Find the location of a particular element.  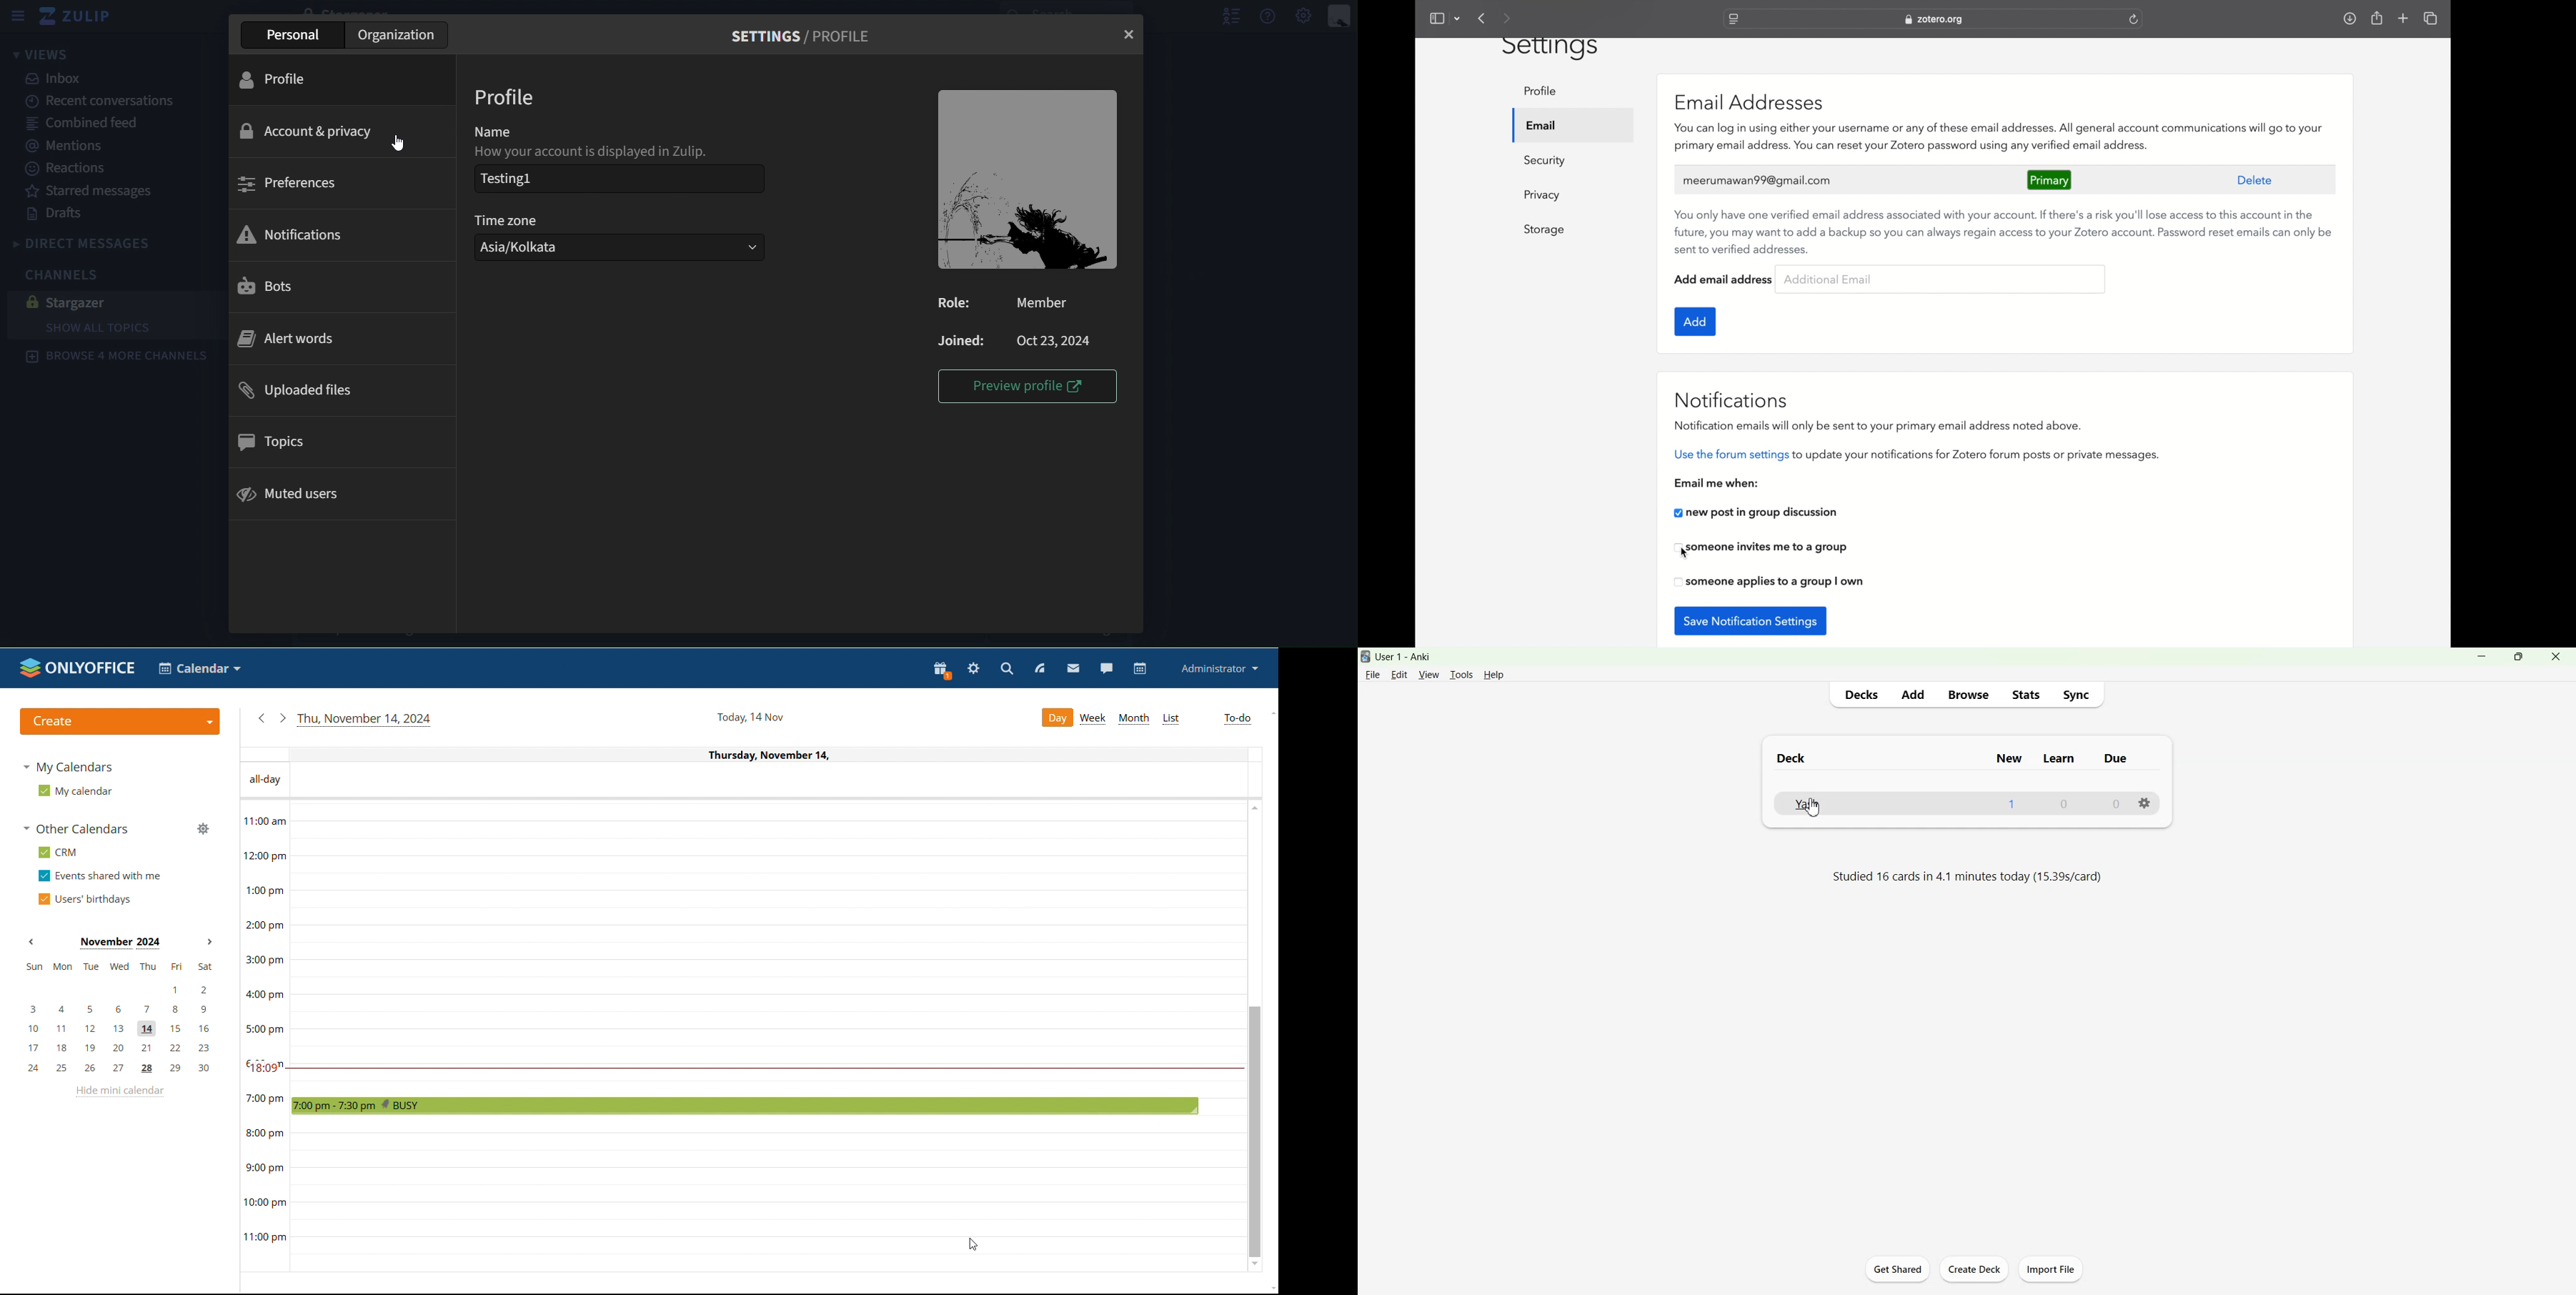

website address is located at coordinates (1936, 20).